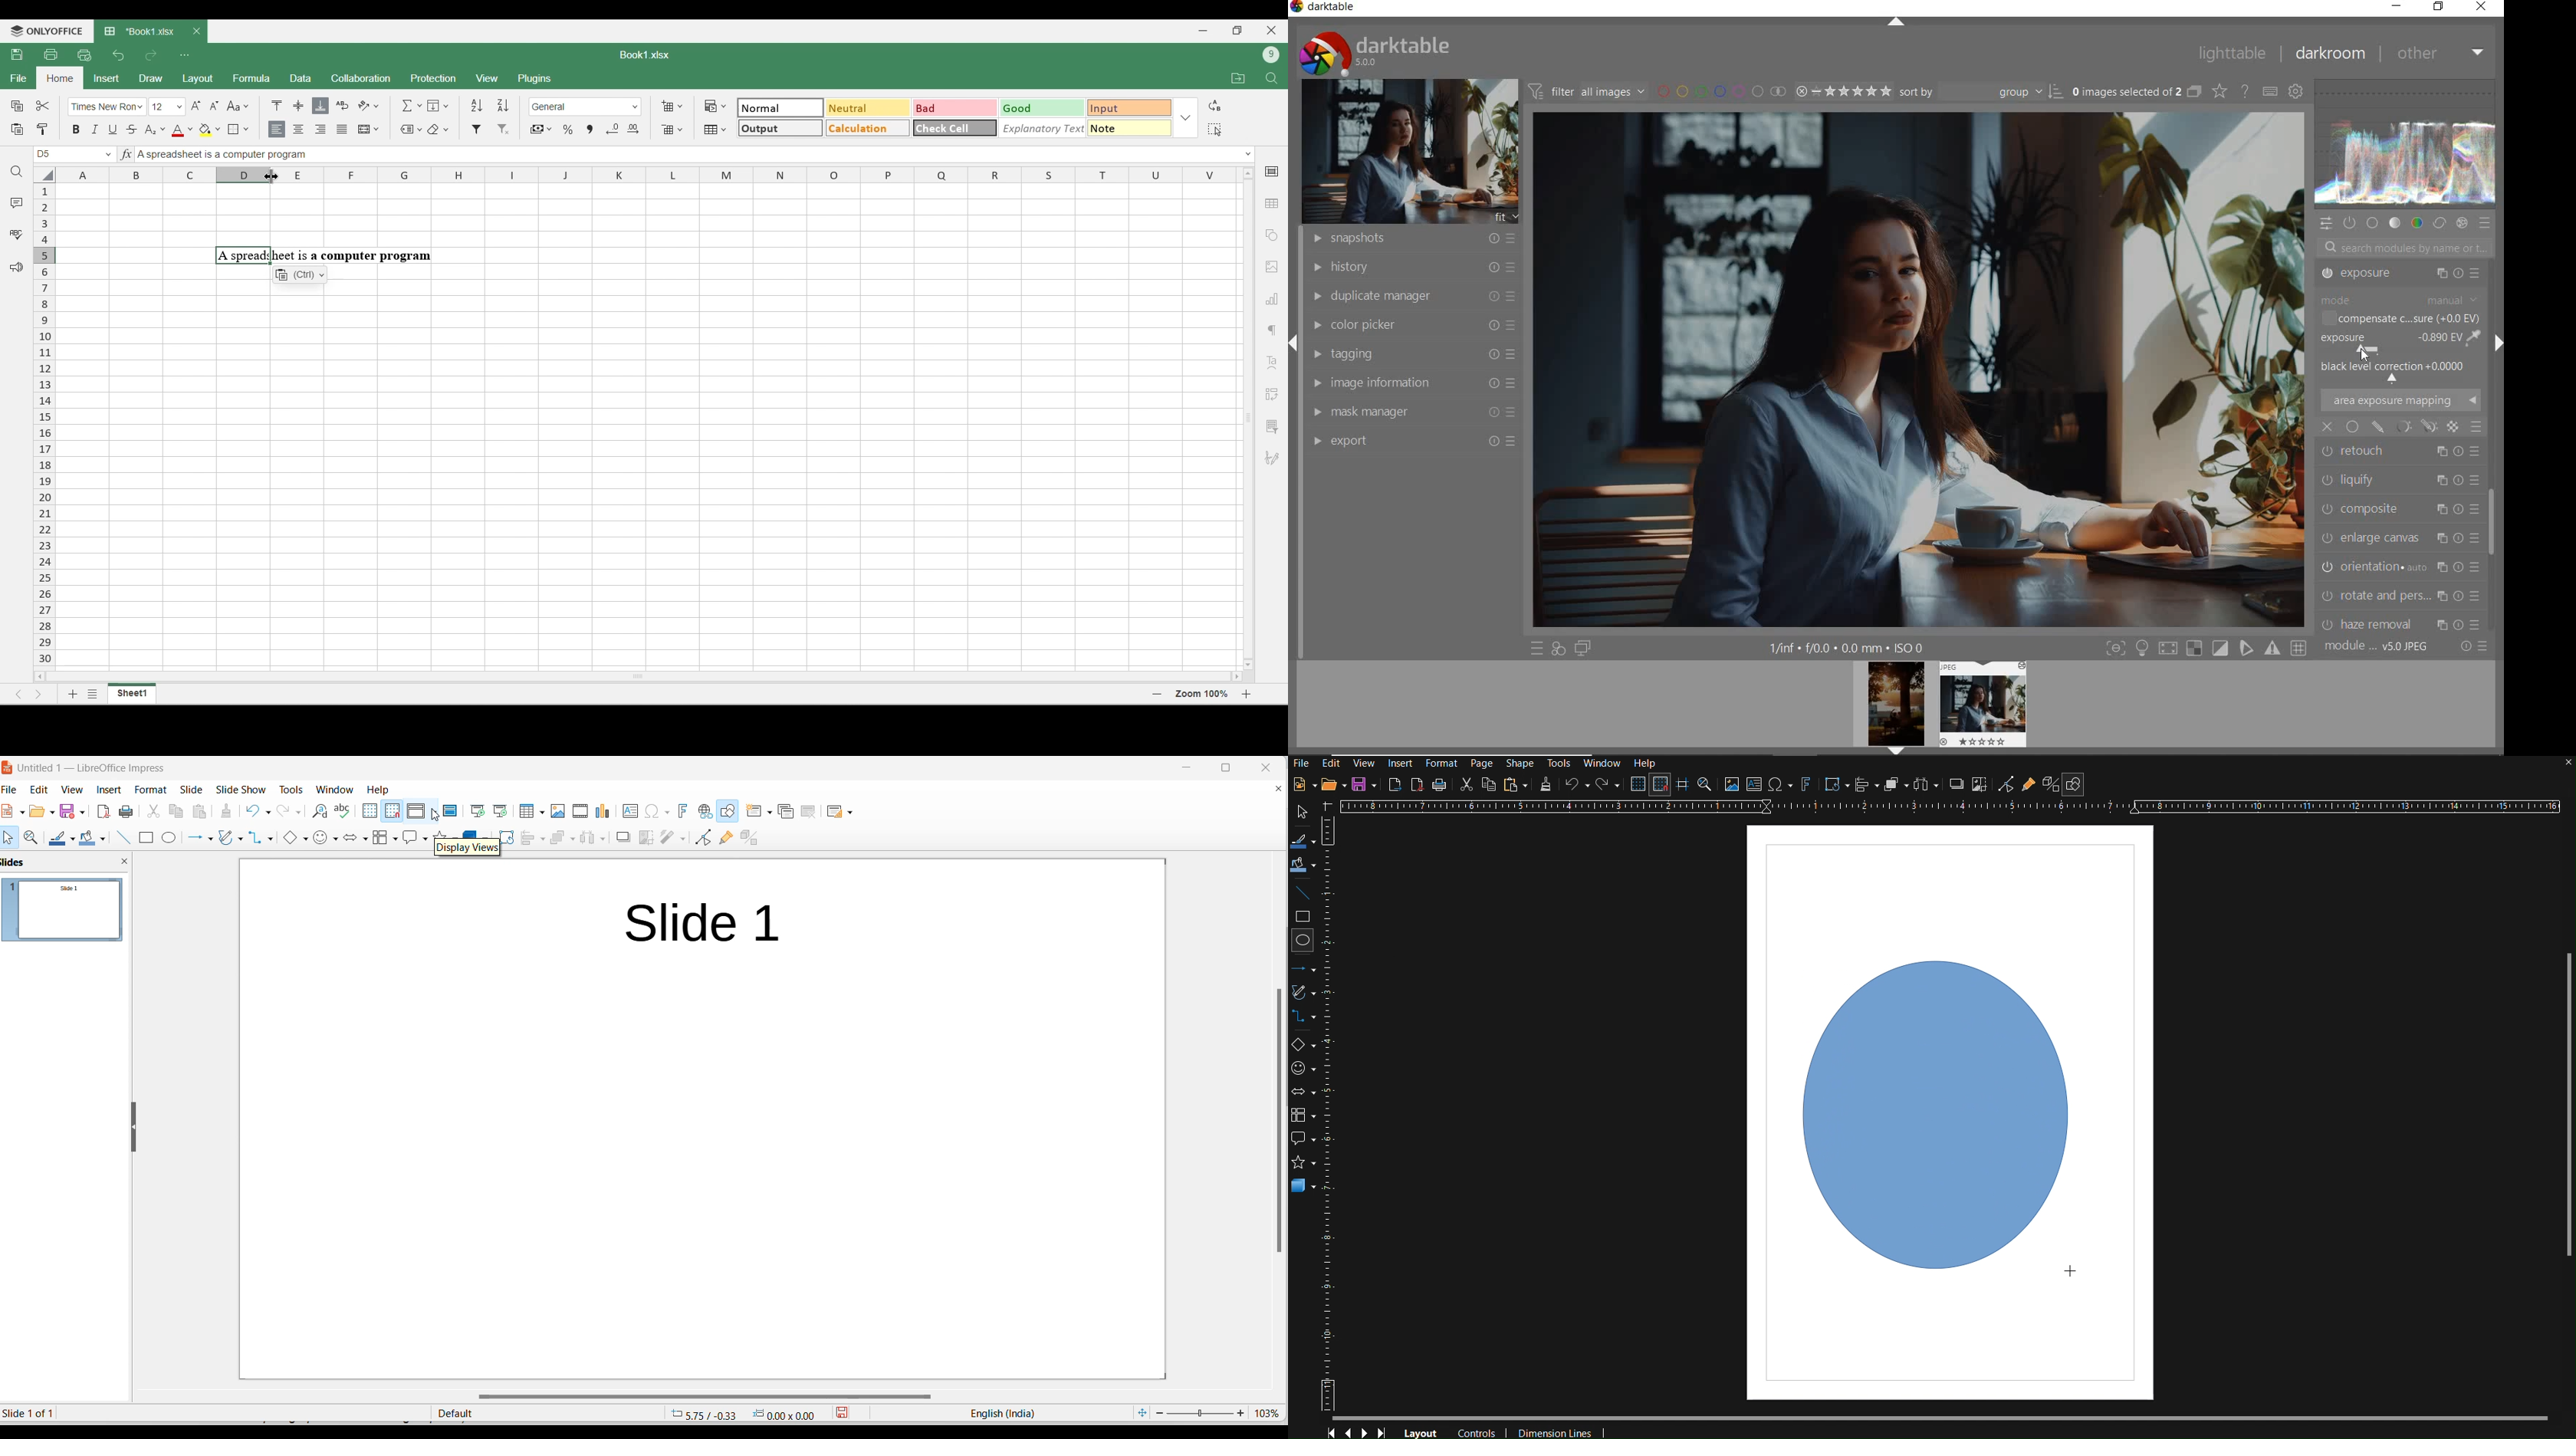 The width and height of the screenshot is (2576, 1456). I want to click on TONE, so click(2395, 223).